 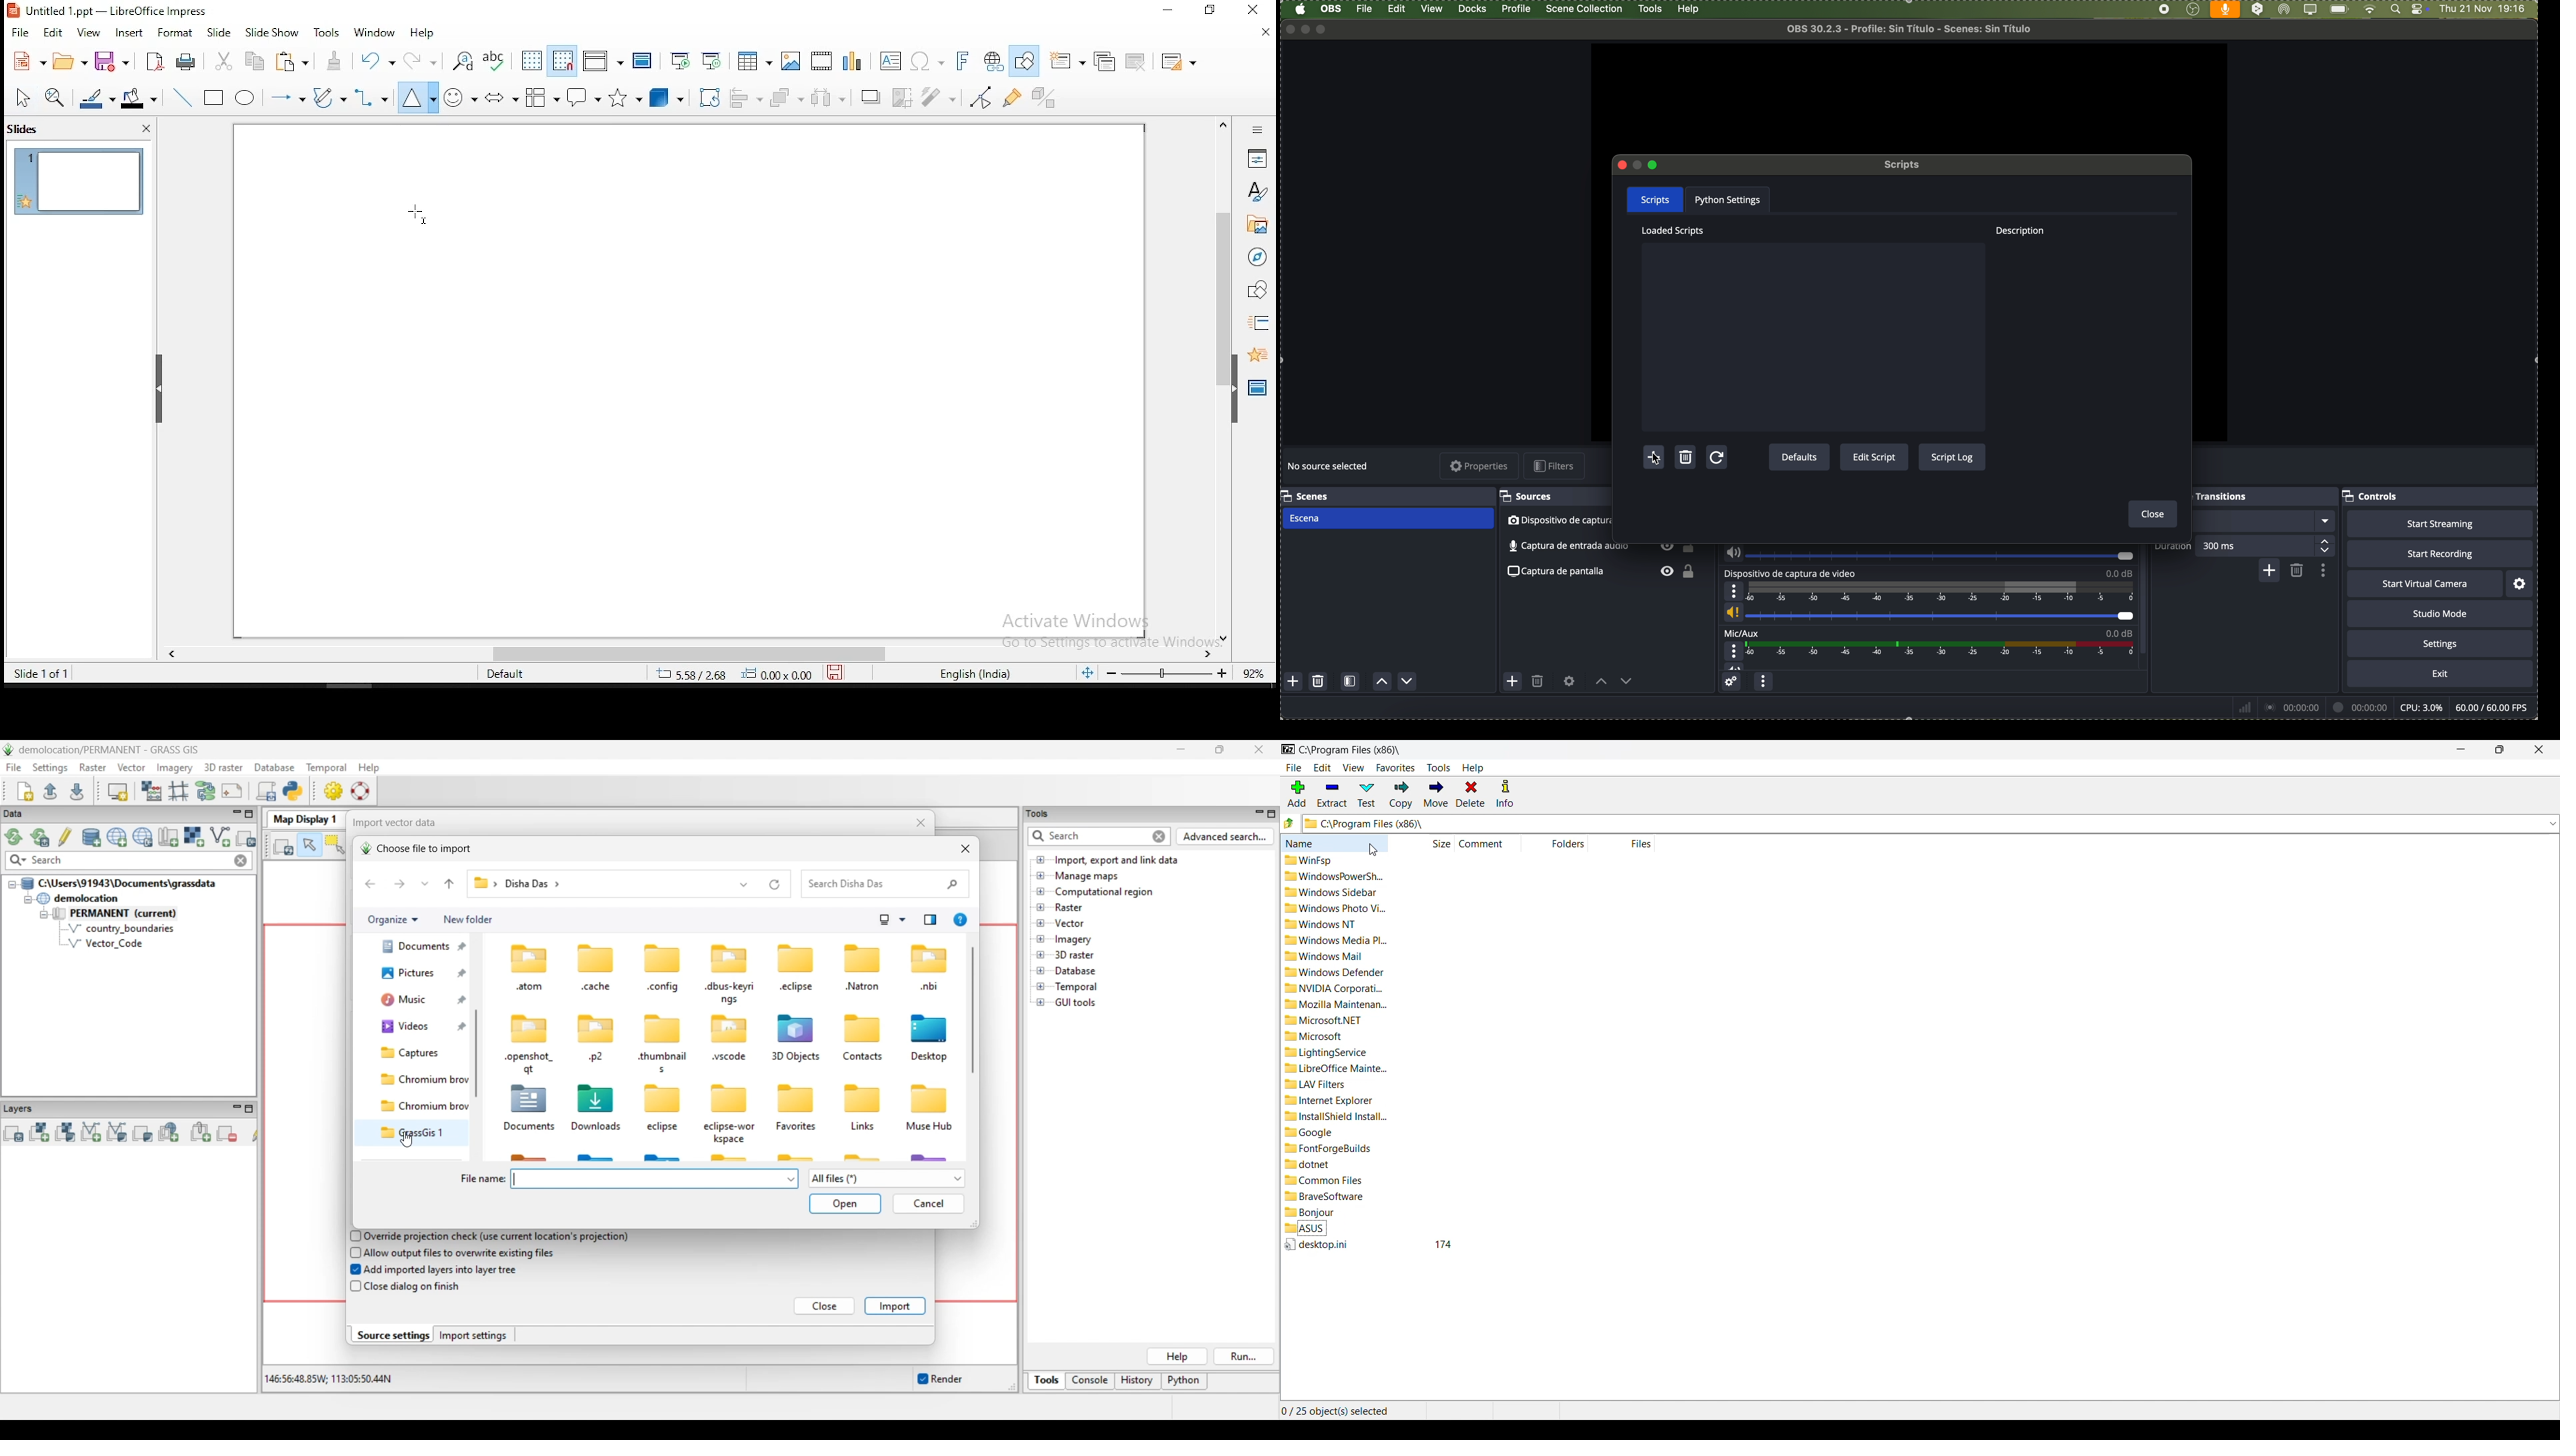 What do you see at coordinates (185, 96) in the screenshot?
I see `line` at bounding box center [185, 96].